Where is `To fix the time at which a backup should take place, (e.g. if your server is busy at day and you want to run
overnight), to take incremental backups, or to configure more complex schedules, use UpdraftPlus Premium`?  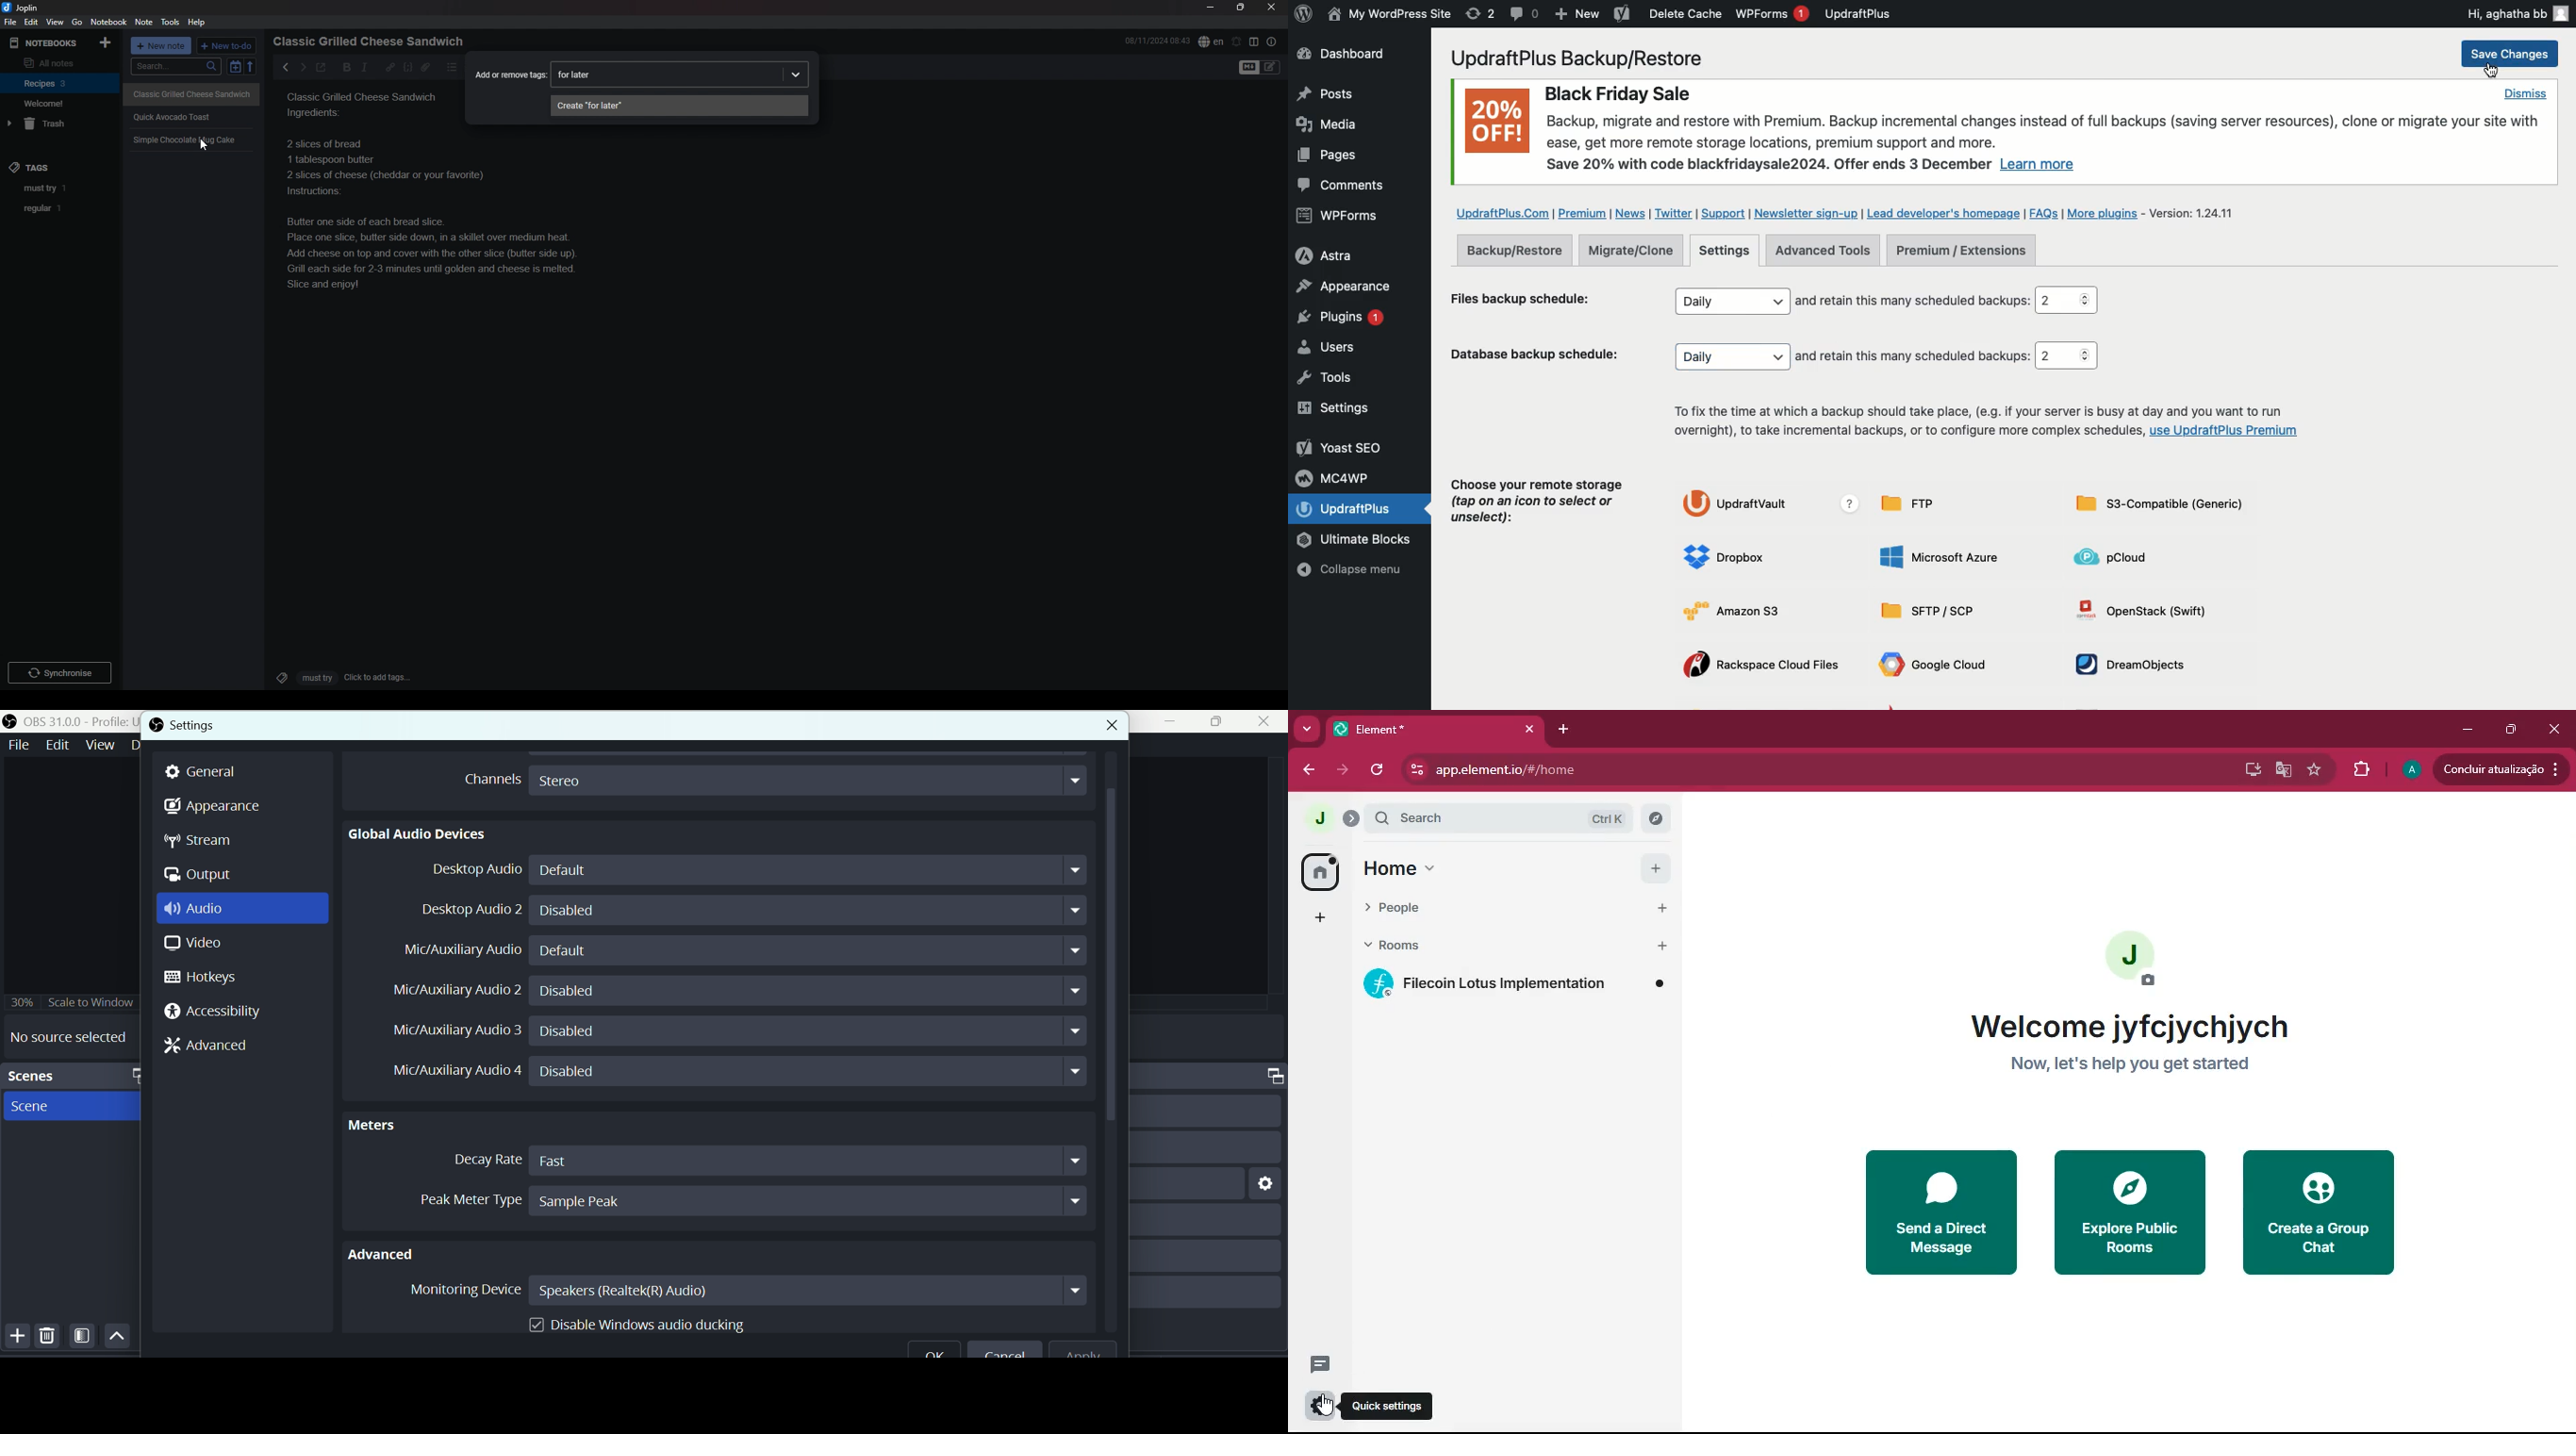
To fix the time at which a backup should take place, (e.g. if your server is busy at day and you want to run
overnight), to take incremental backups, or to configure more complex schedules, use UpdraftPlus Premium is located at coordinates (1982, 423).